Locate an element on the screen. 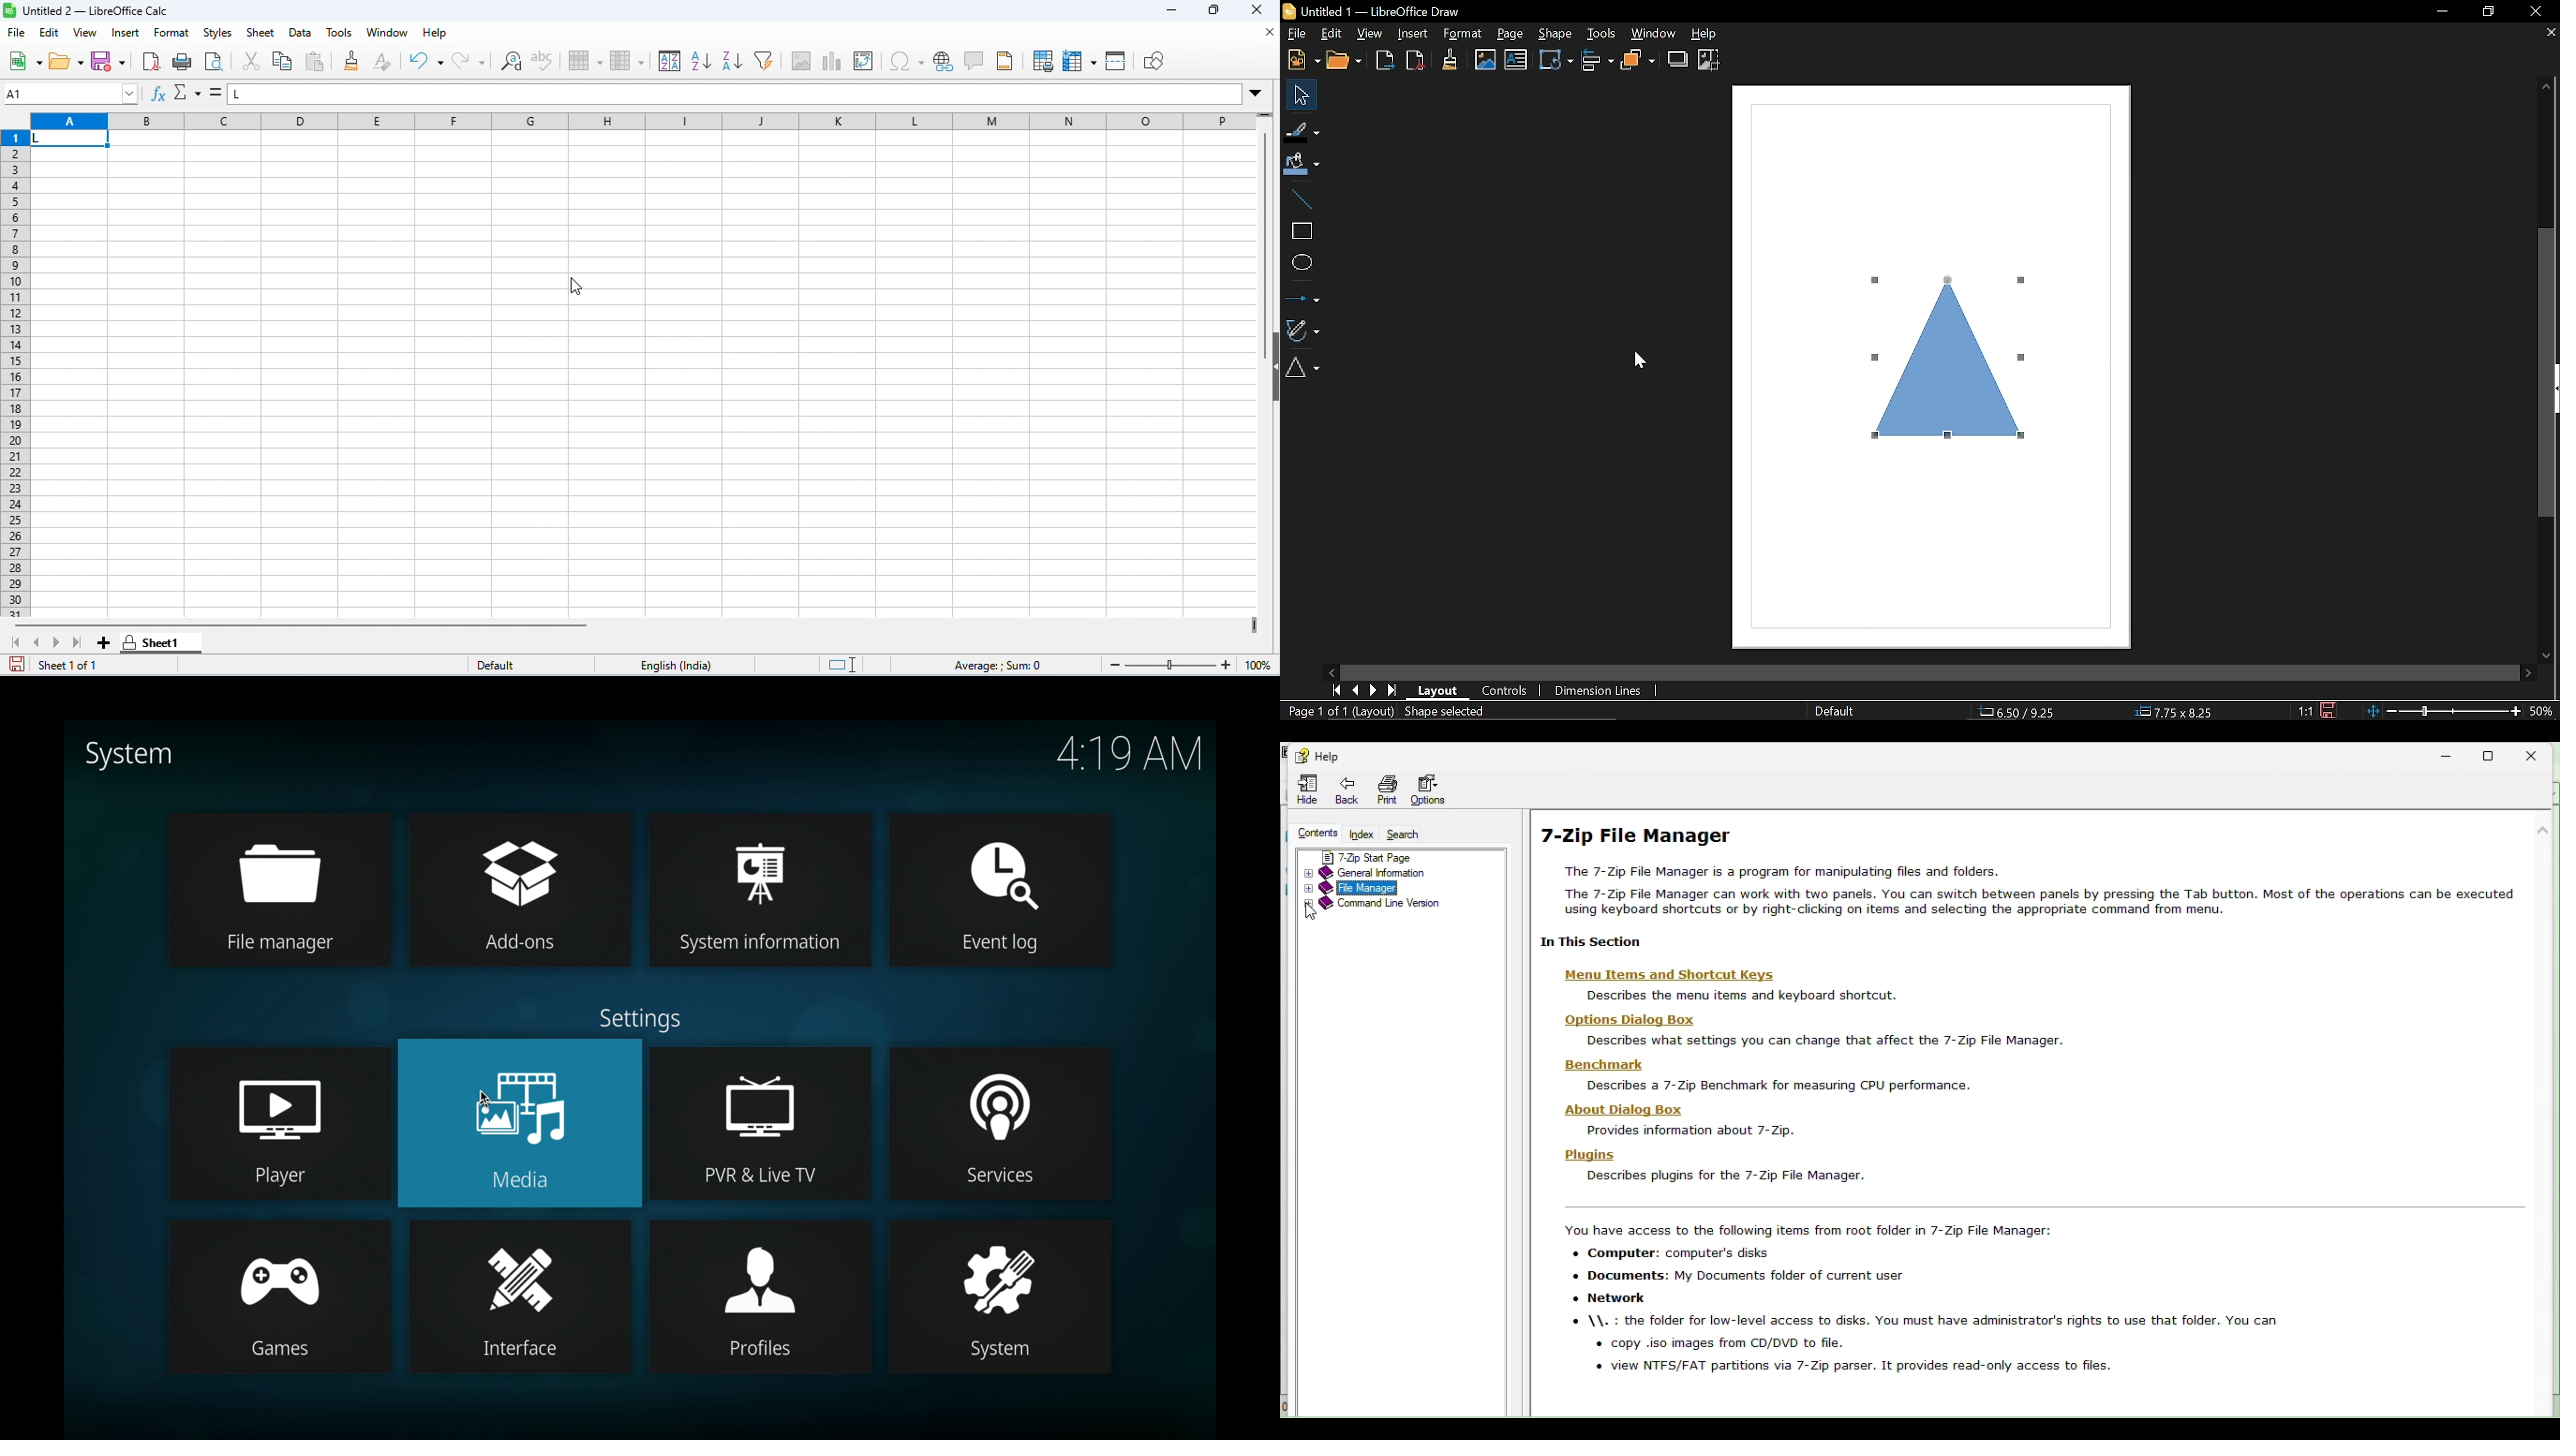  sheet 1 is located at coordinates (161, 645).